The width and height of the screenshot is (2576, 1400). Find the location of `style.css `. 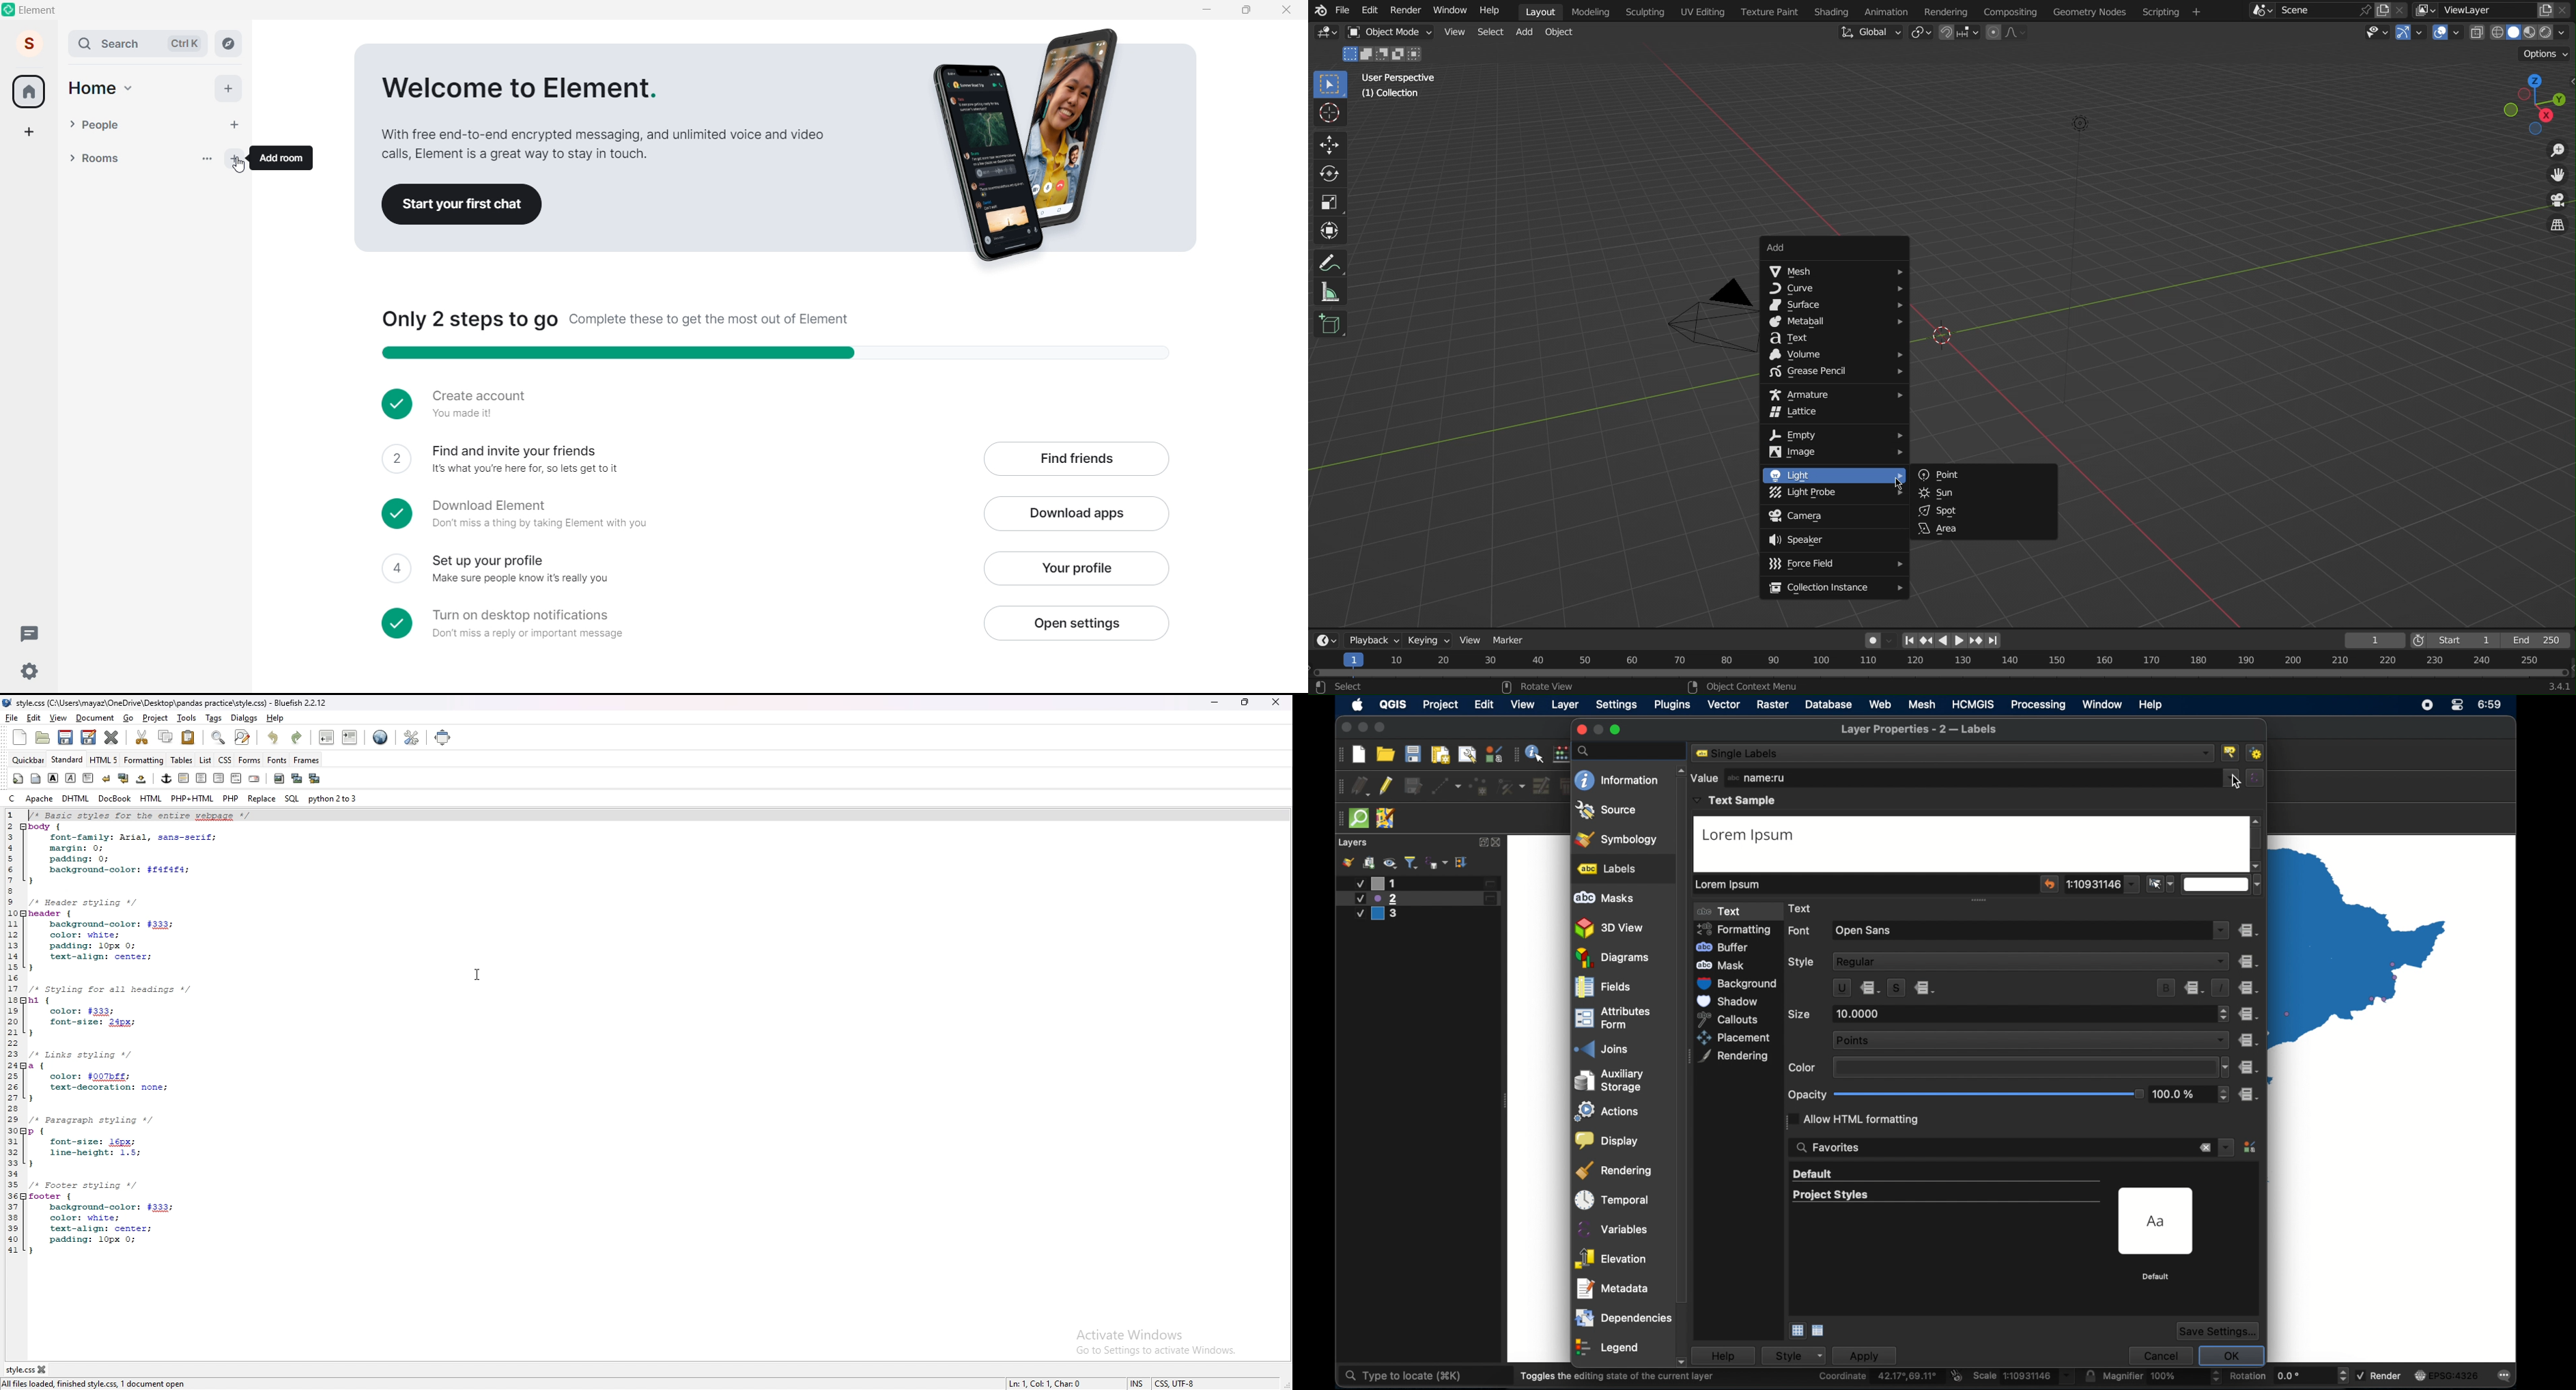

style.css  is located at coordinates (23, 1371).